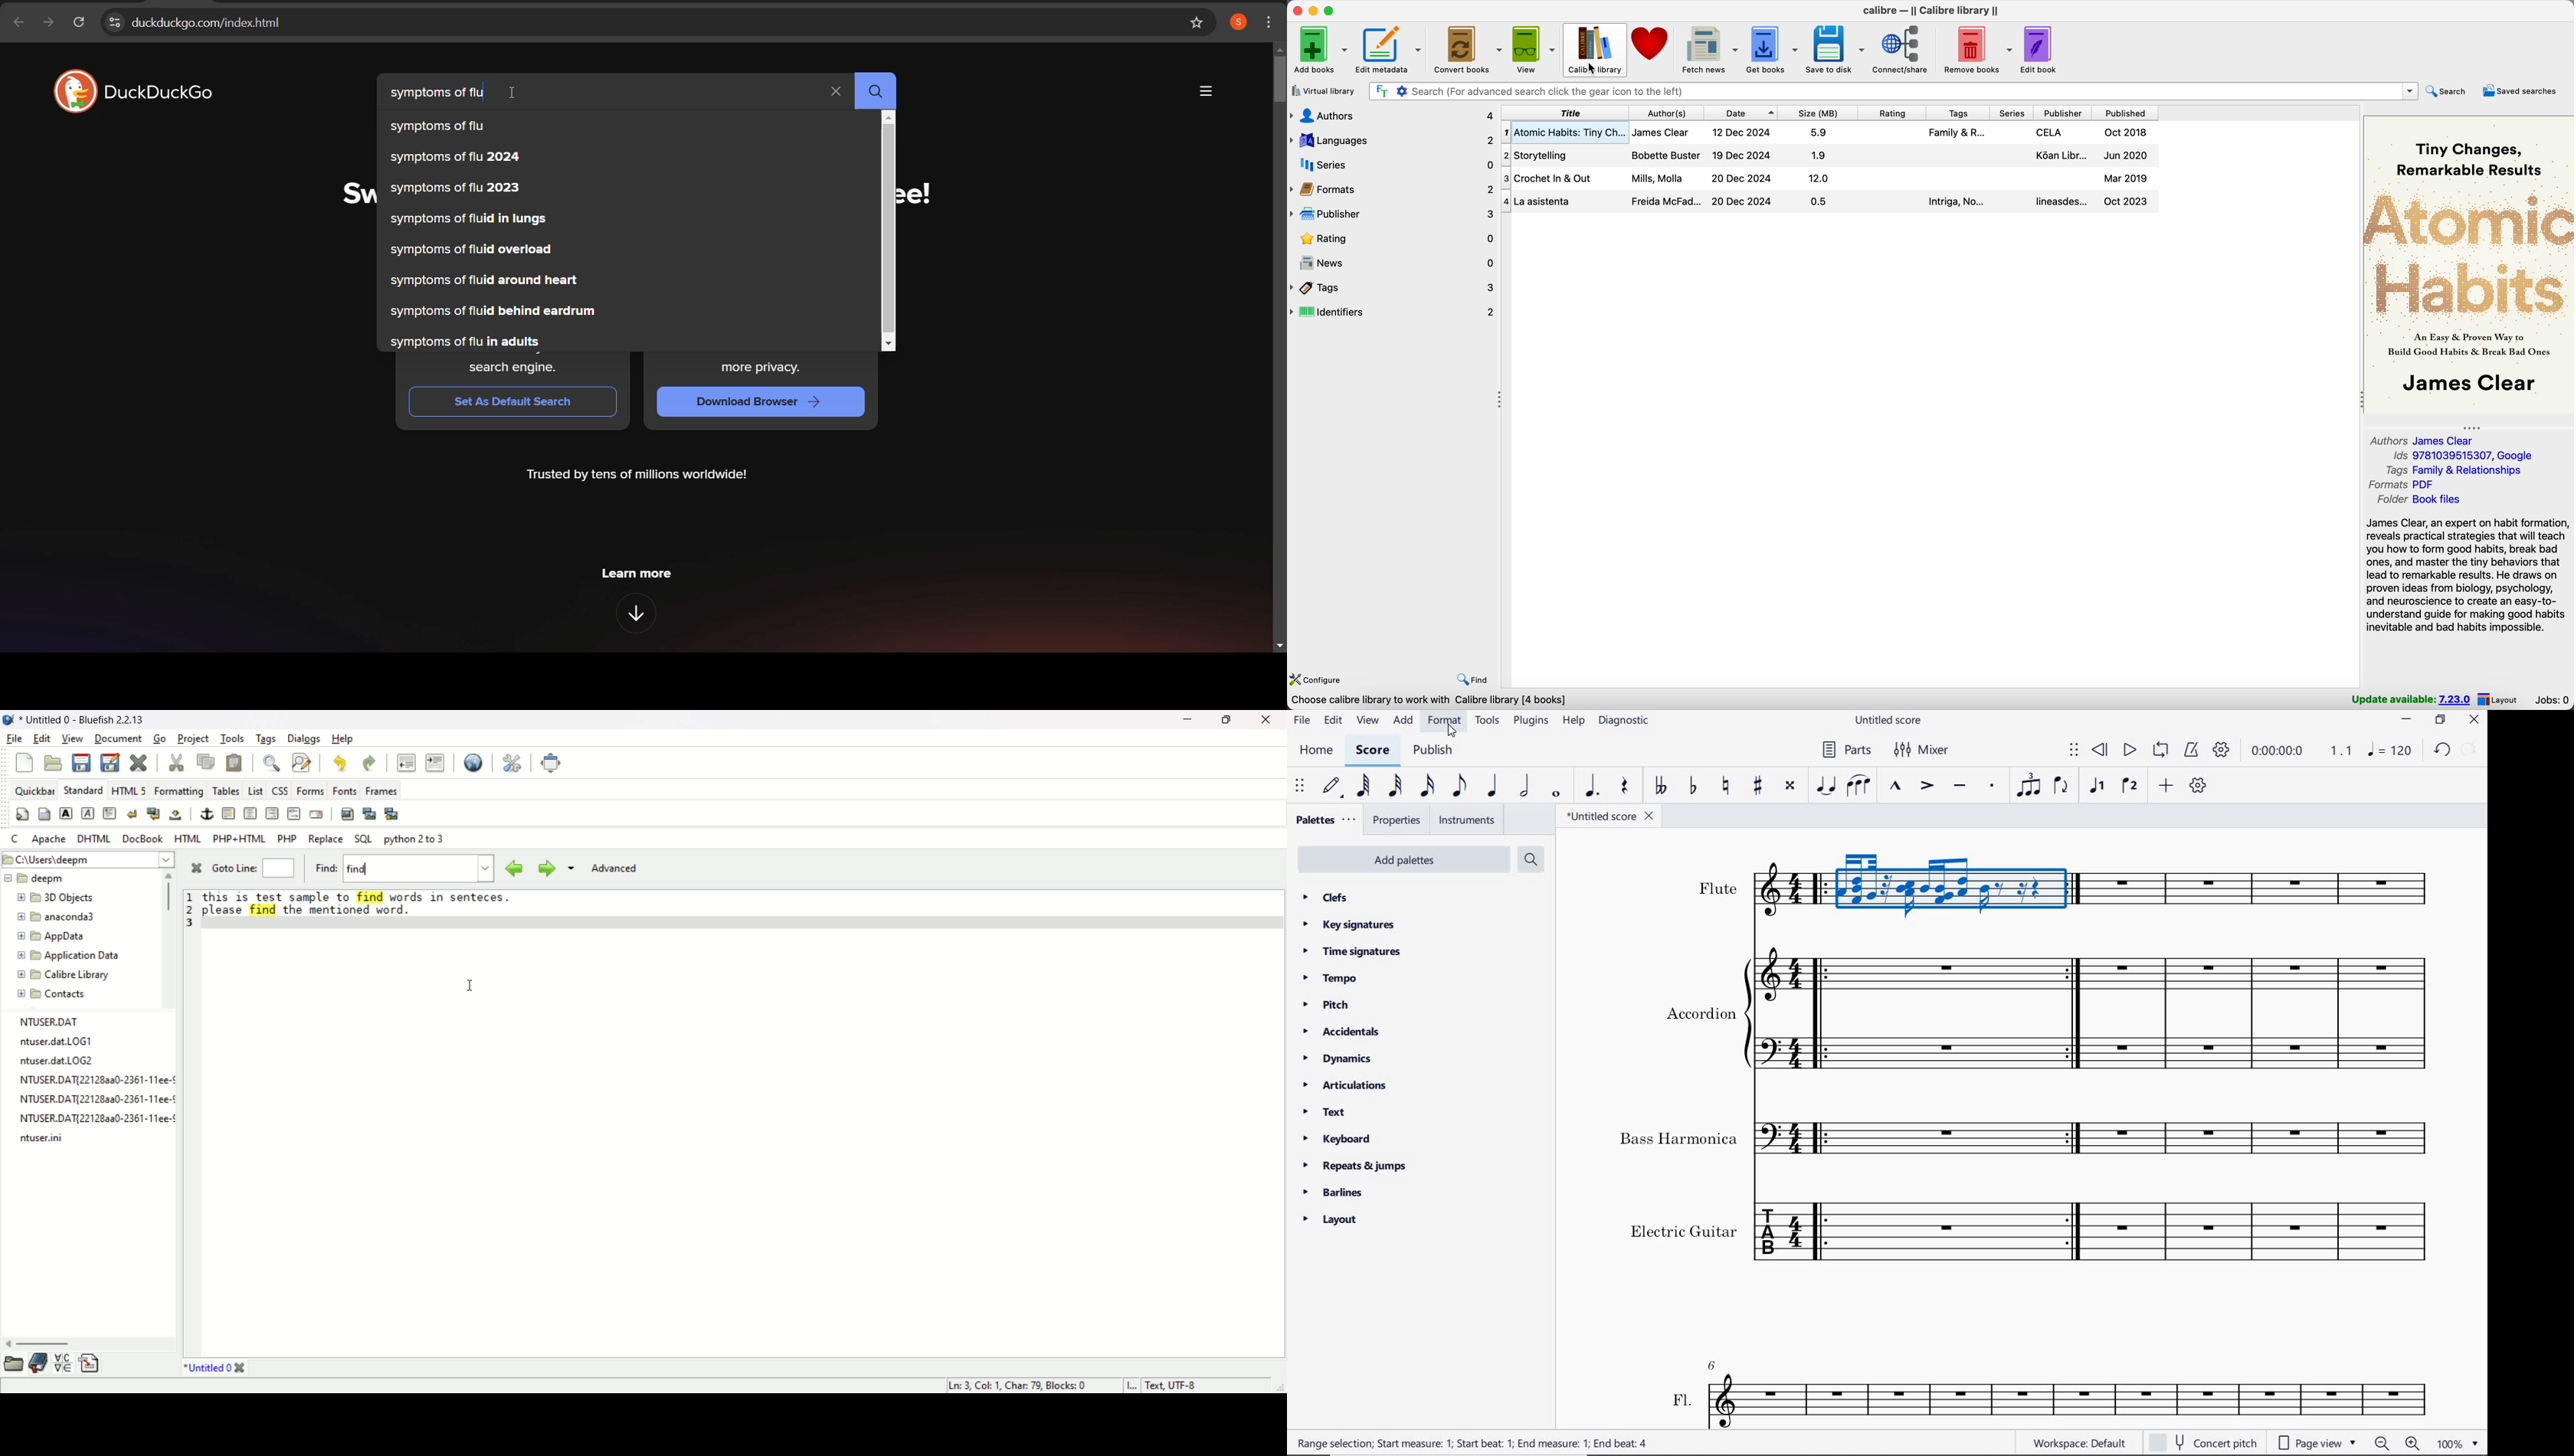  Describe the element at coordinates (1392, 115) in the screenshot. I see `authors` at that location.